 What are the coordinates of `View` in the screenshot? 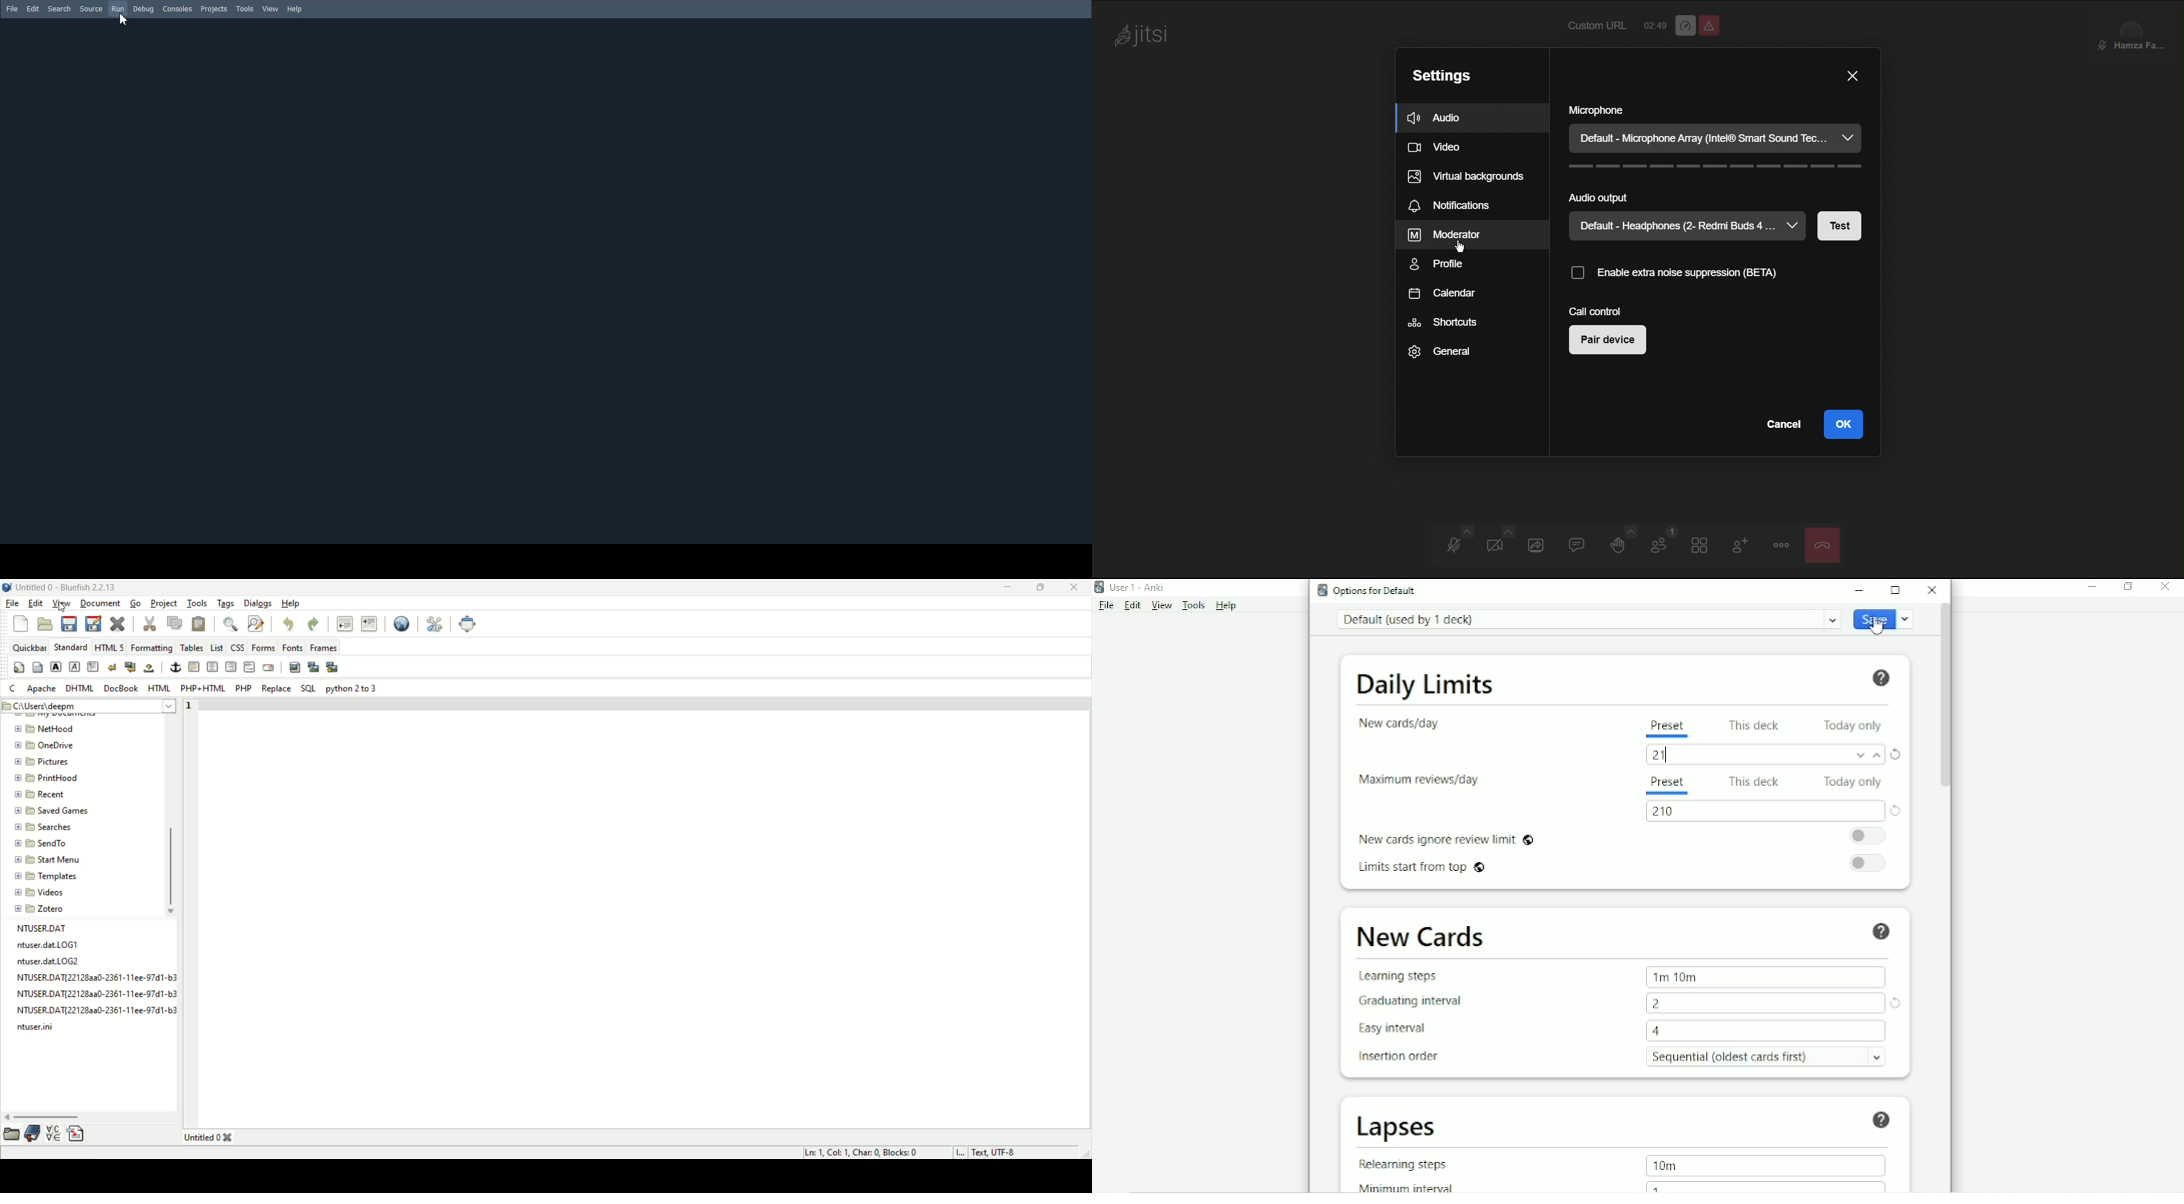 It's located at (1160, 606).